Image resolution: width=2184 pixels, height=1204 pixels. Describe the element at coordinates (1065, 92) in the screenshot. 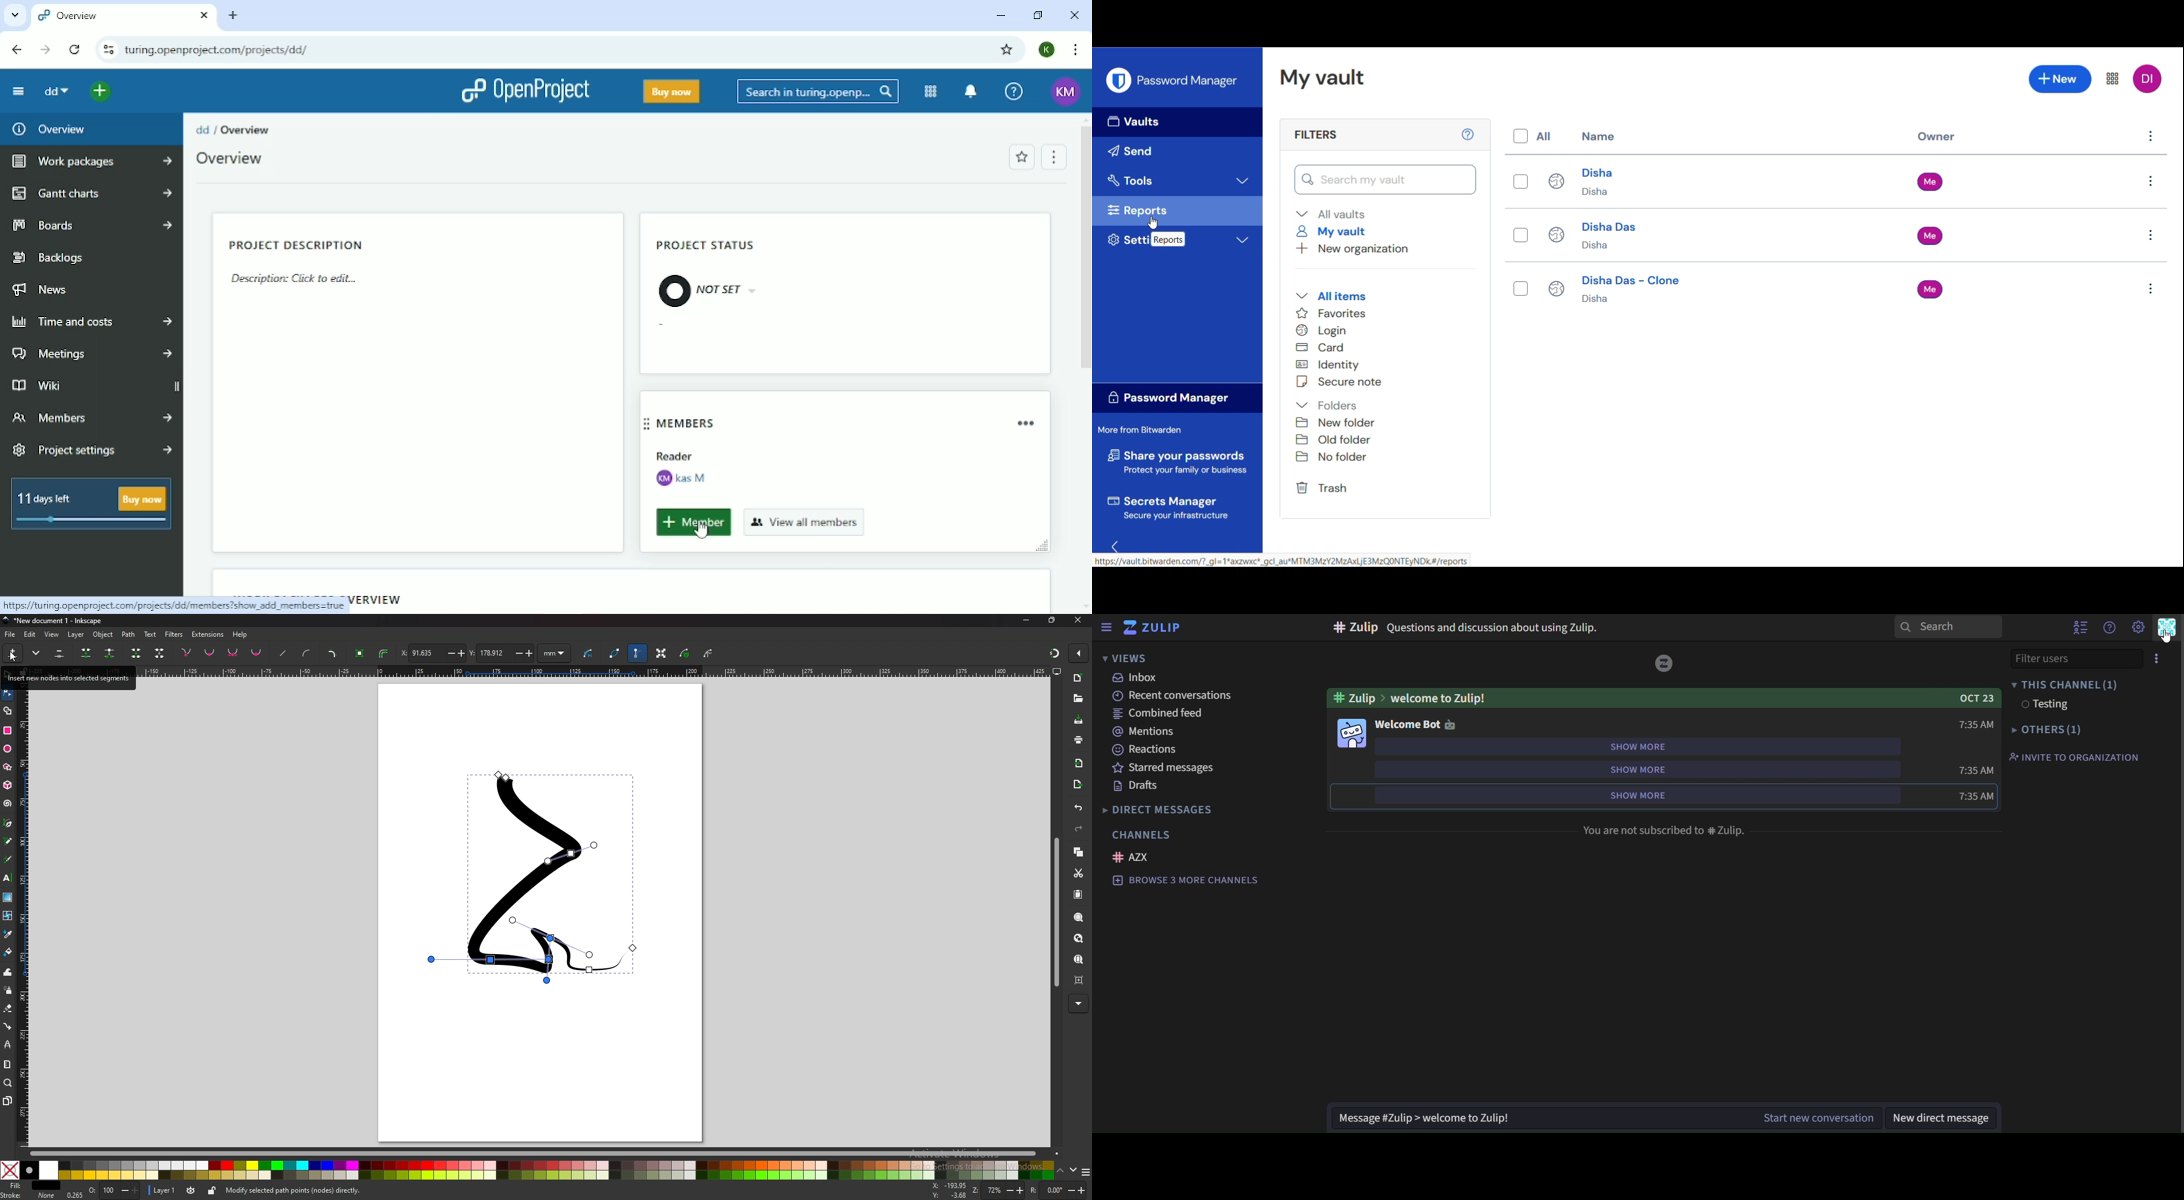

I see `Account` at that location.